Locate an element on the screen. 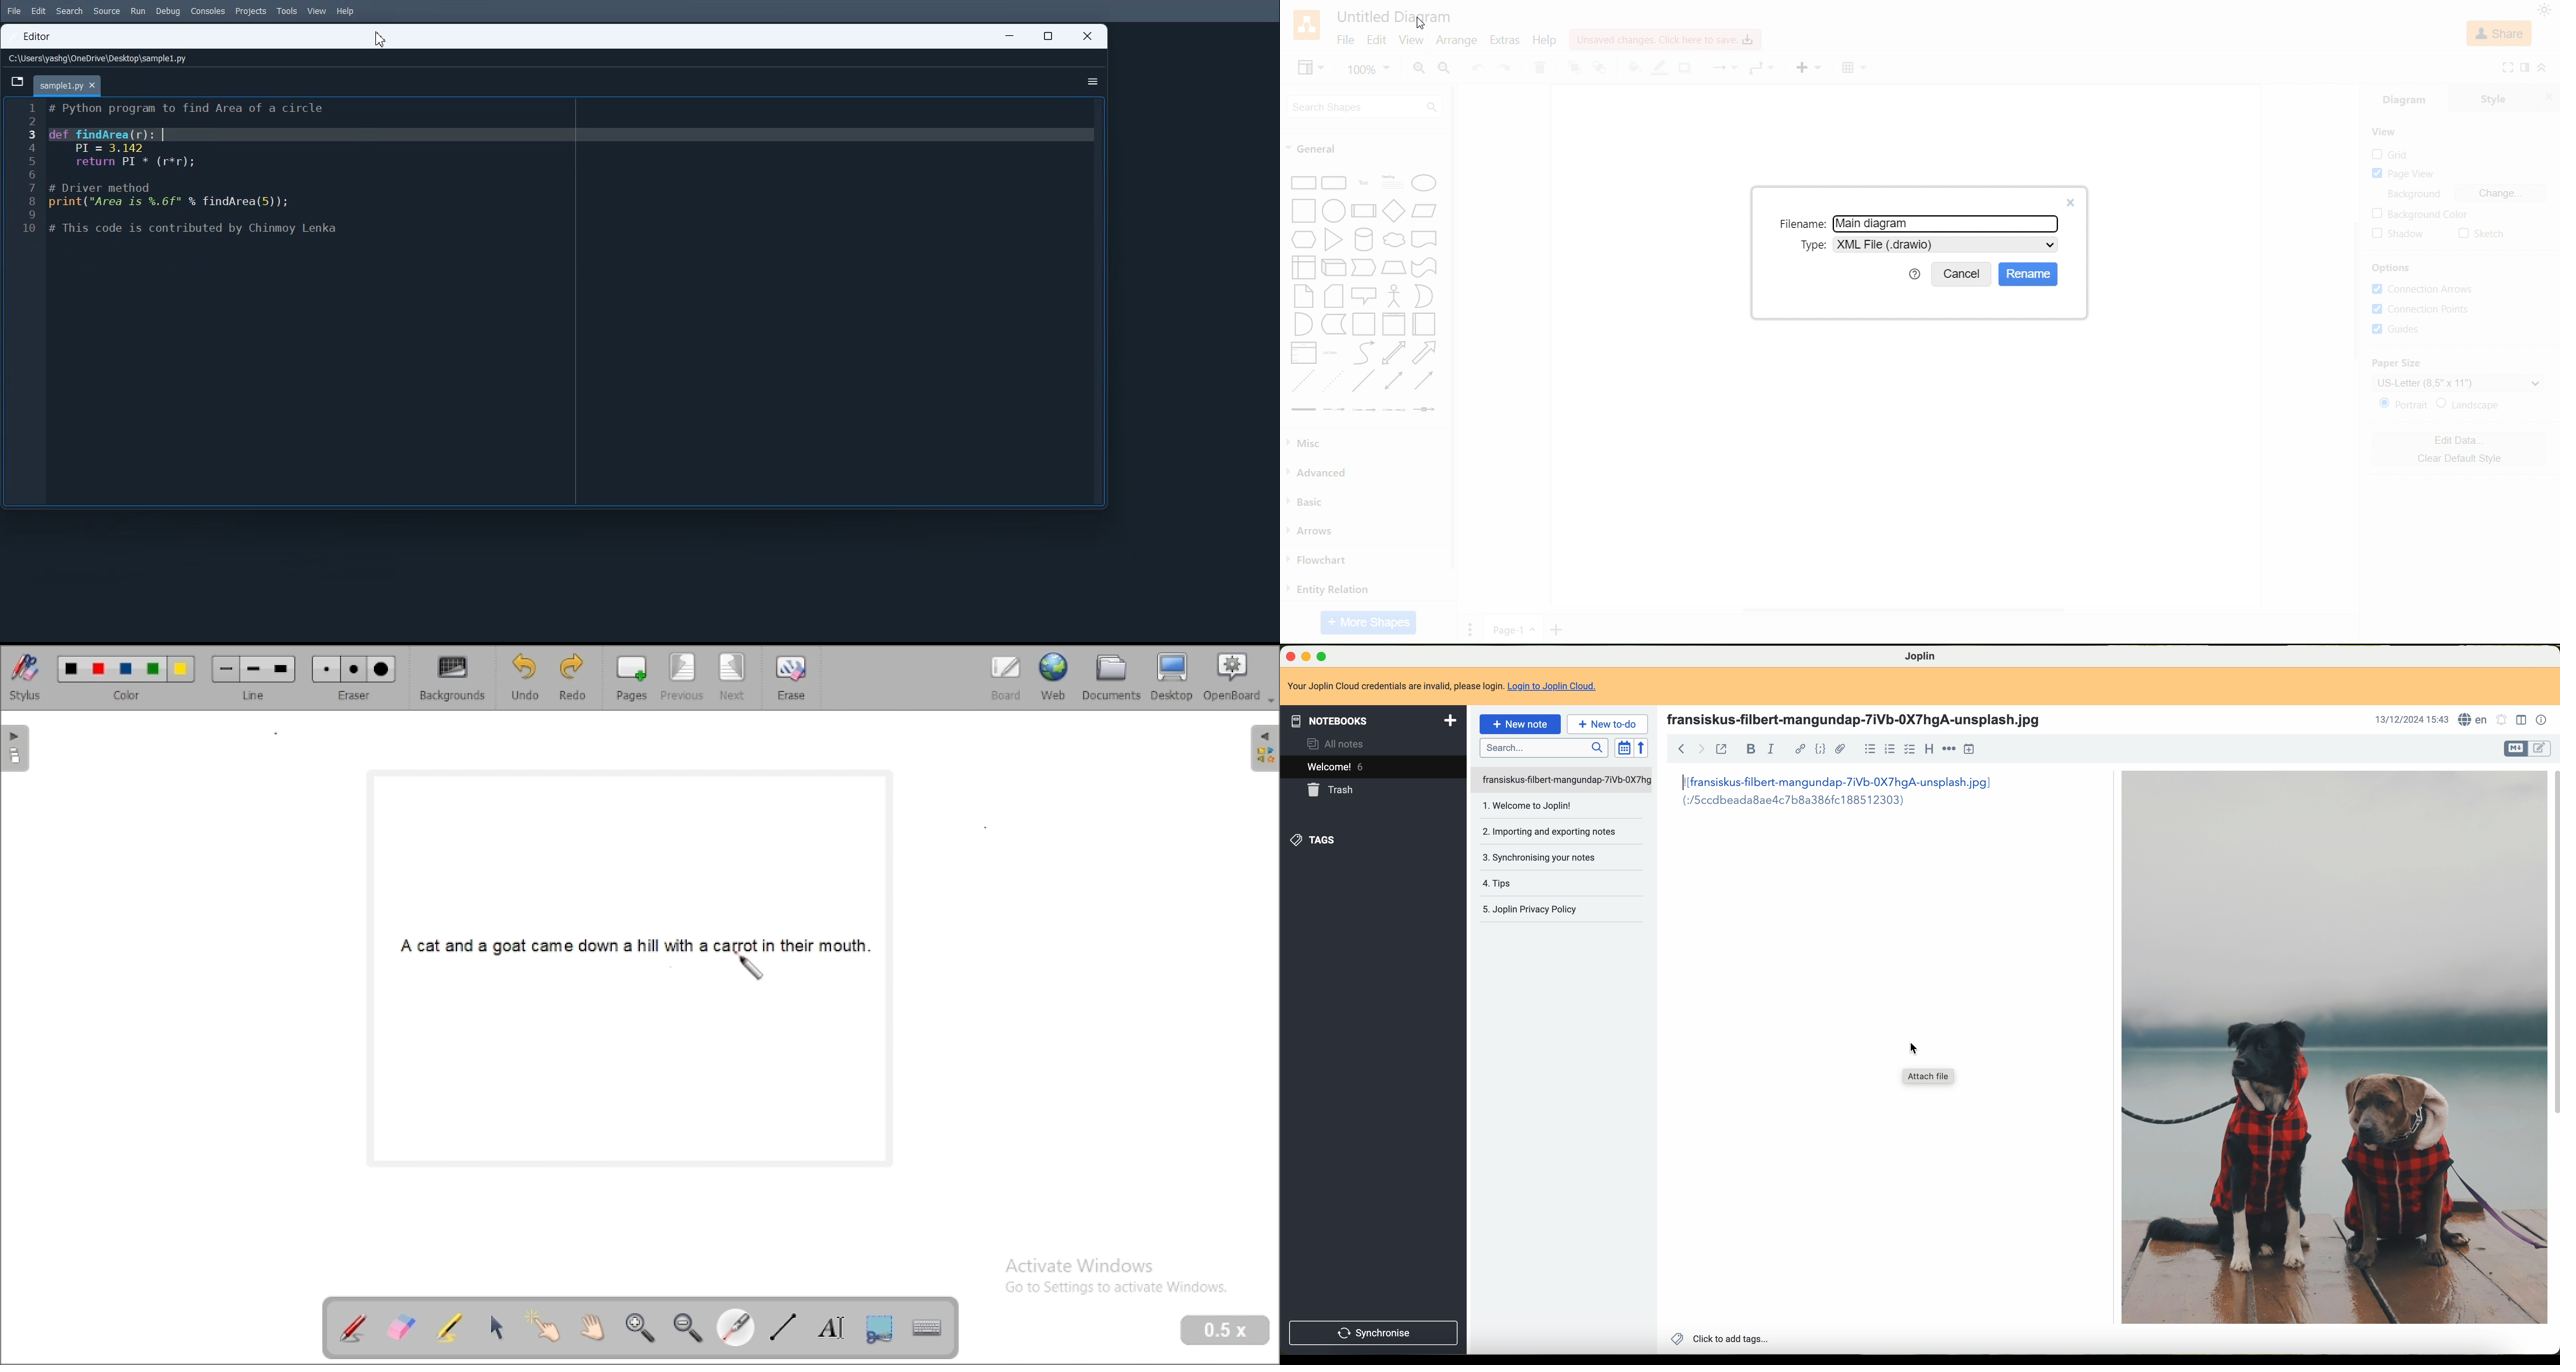  importing and exporting notes is located at coordinates (1548, 831).